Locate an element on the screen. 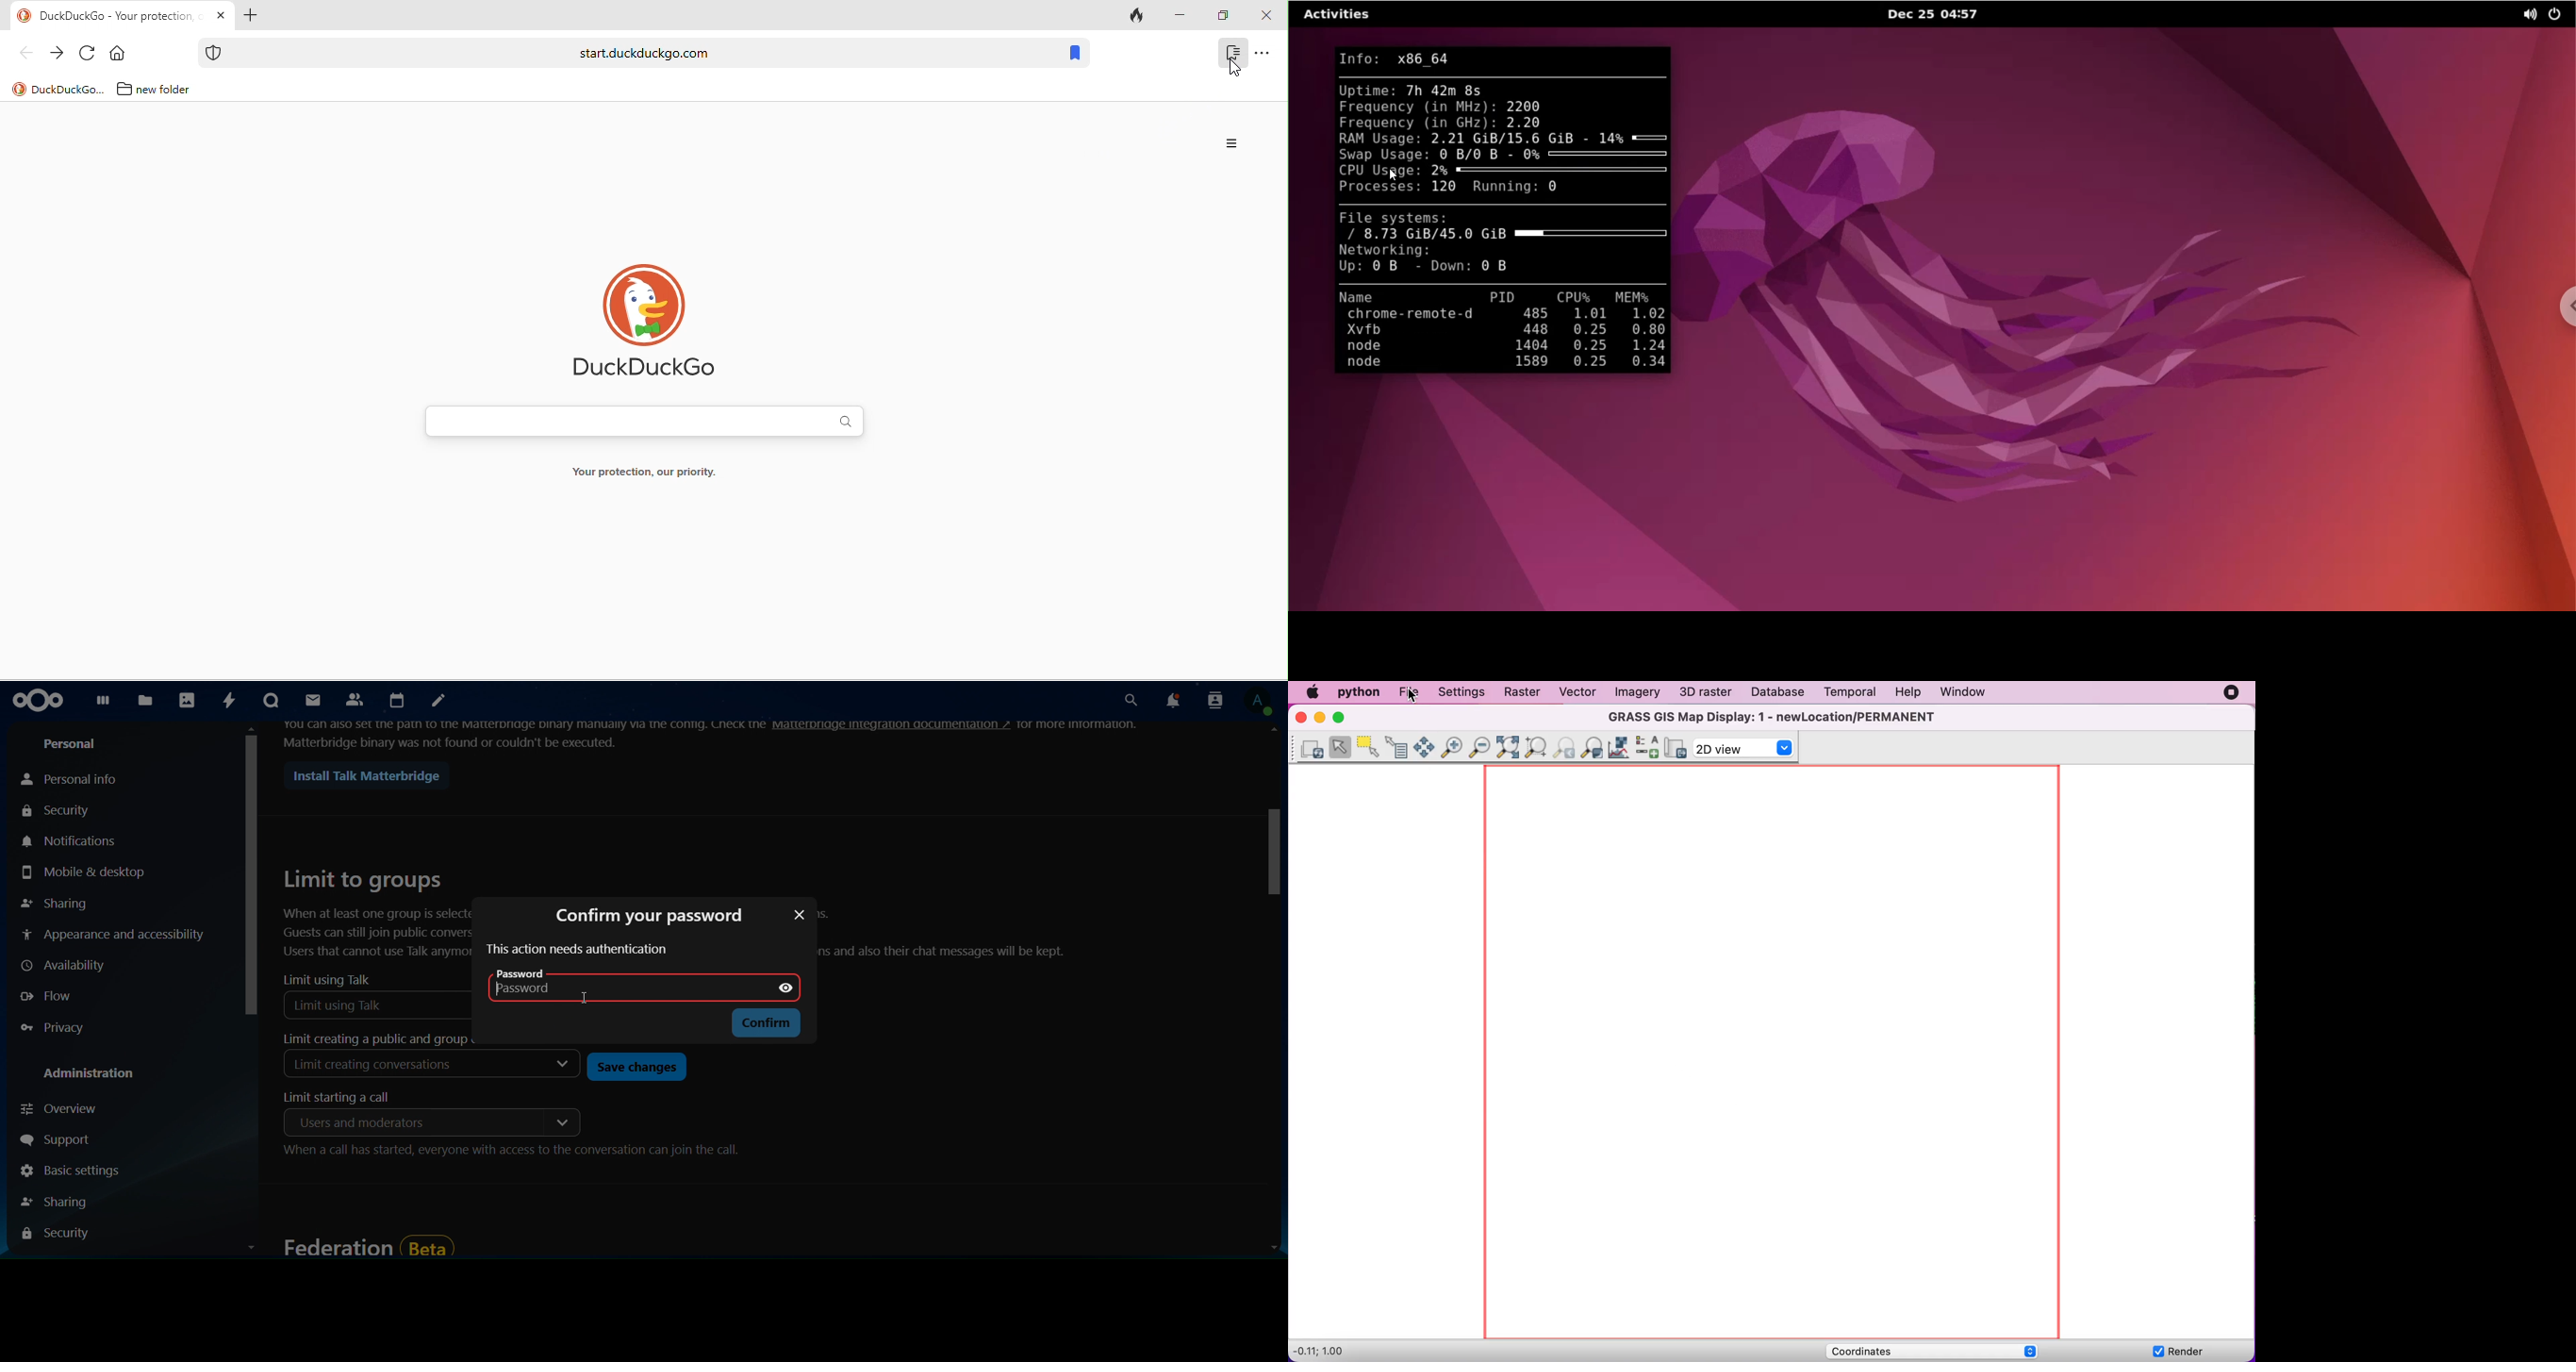 This screenshot has height=1372, width=2576. availability is located at coordinates (65, 966).